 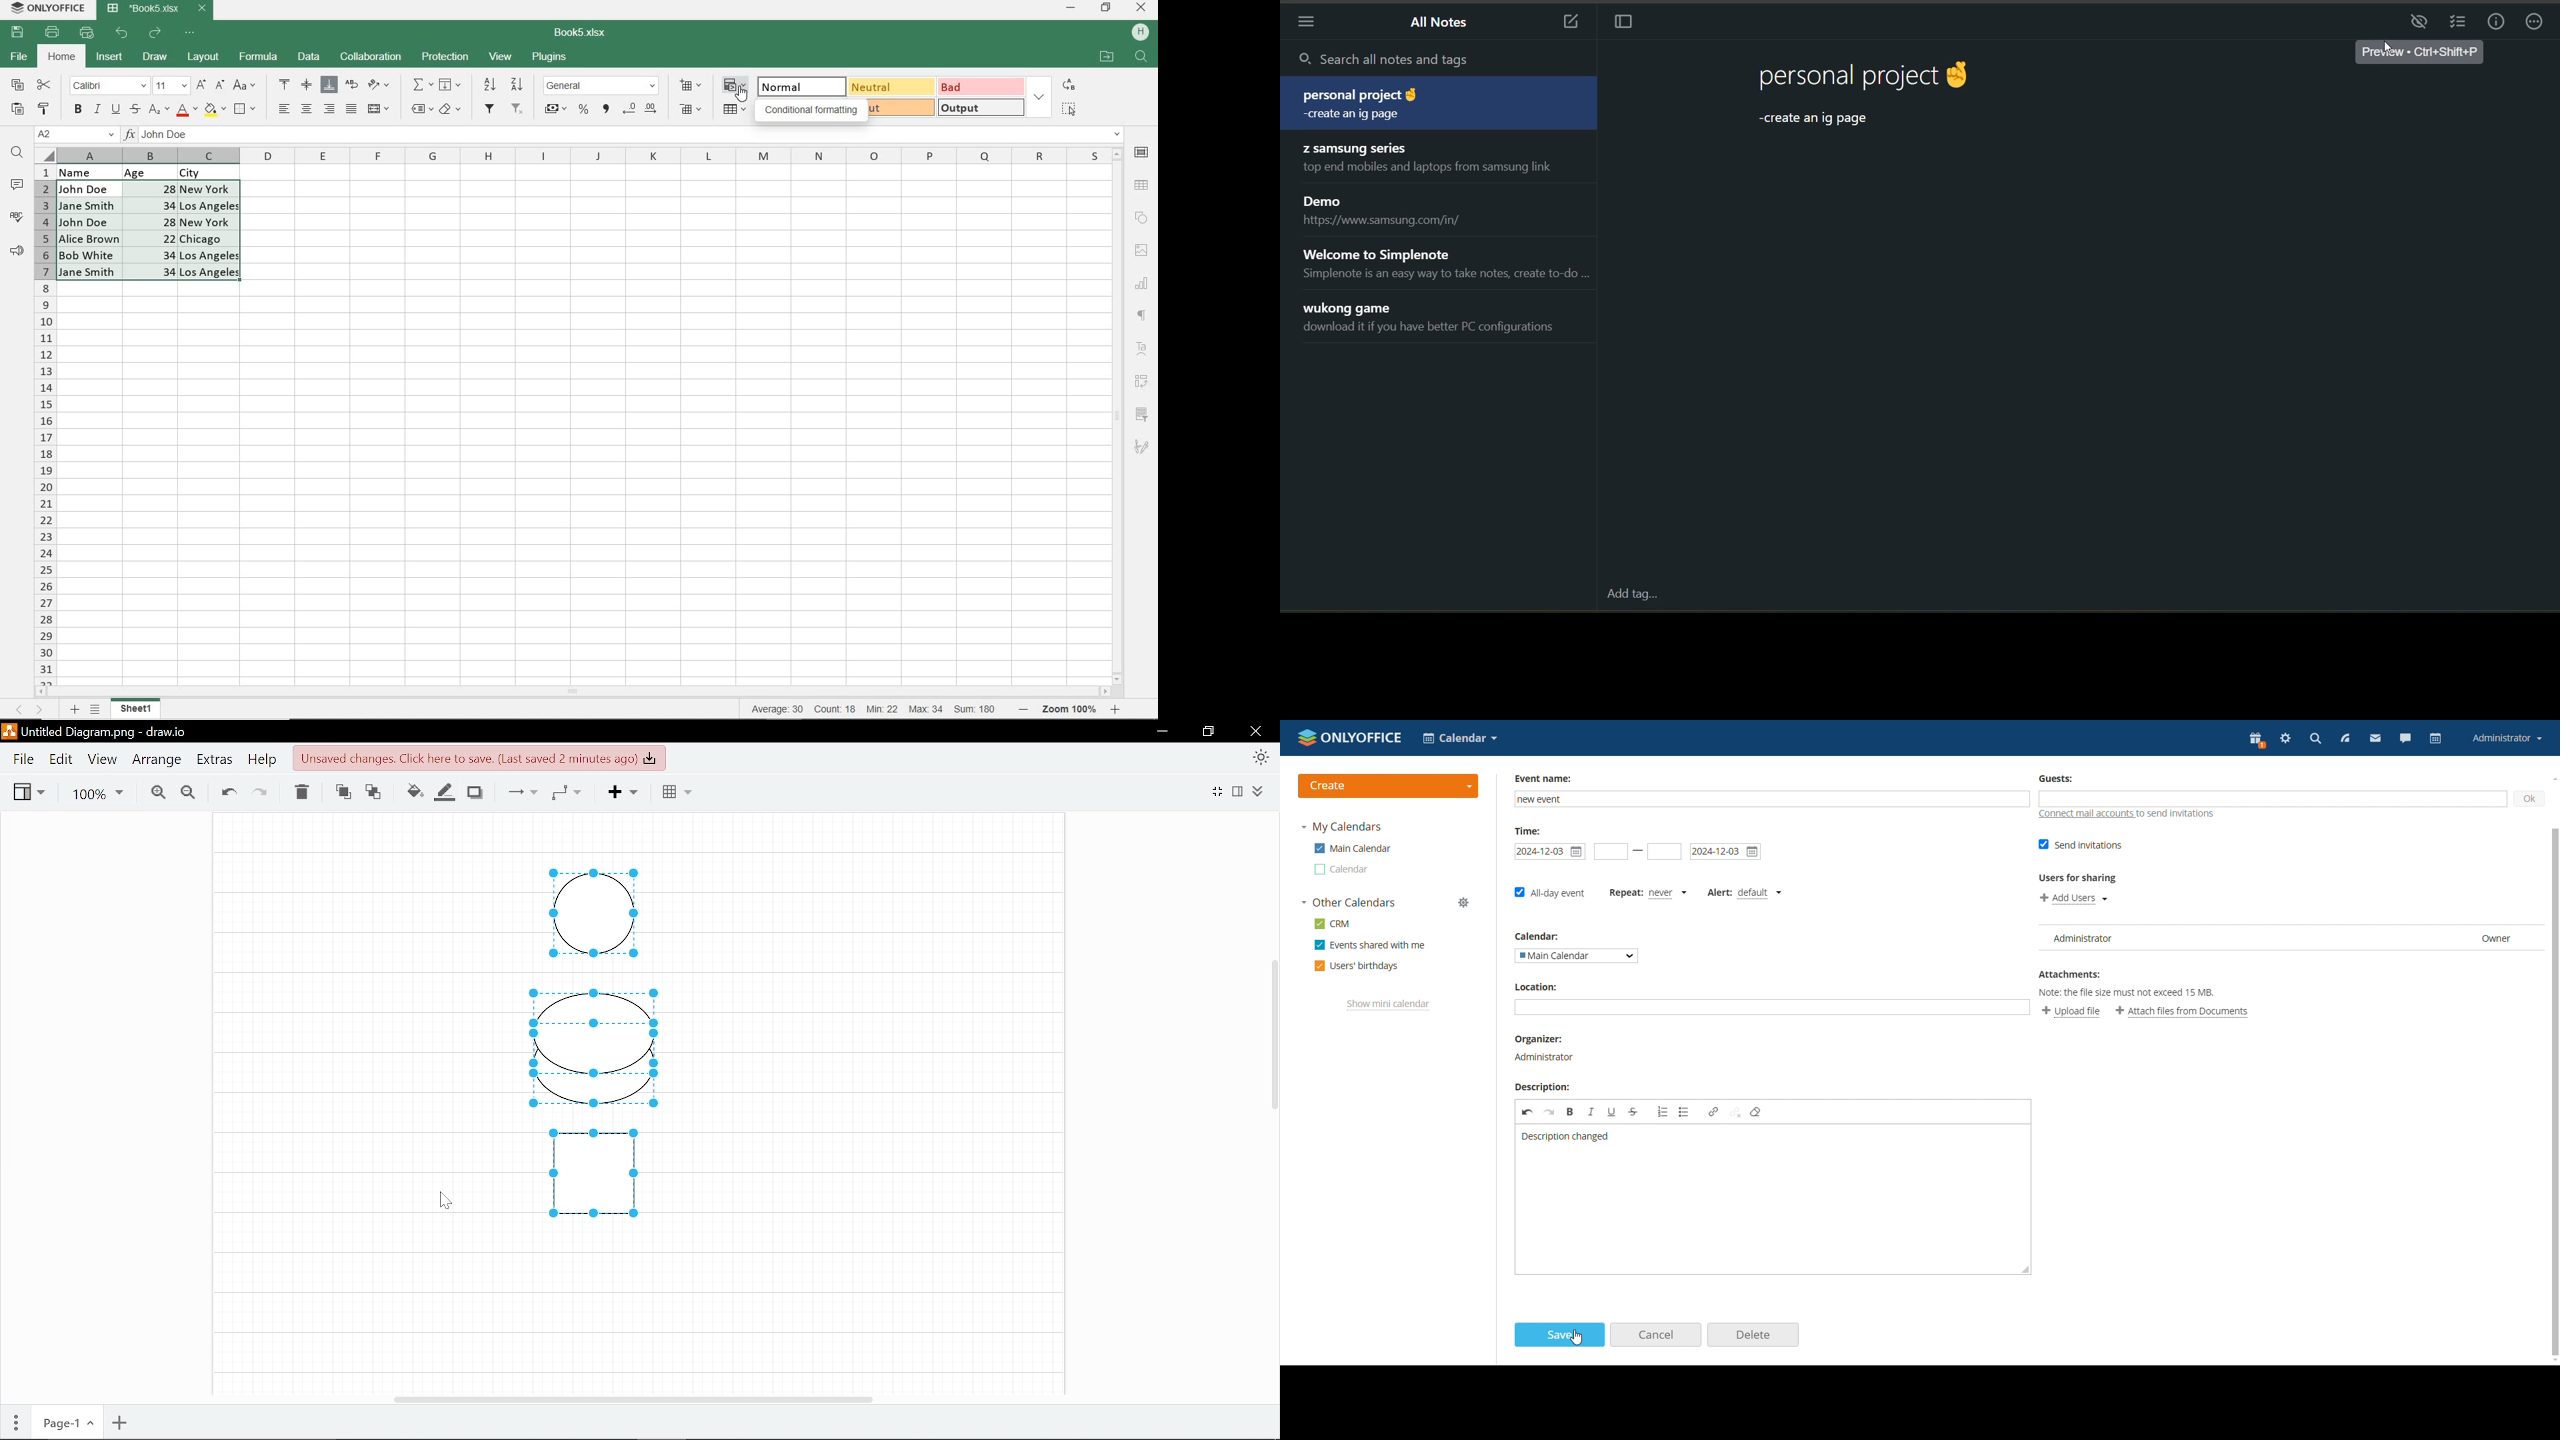 What do you see at coordinates (2423, 54) in the screenshot?
I see `tool tip` at bounding box center [2423, 54].